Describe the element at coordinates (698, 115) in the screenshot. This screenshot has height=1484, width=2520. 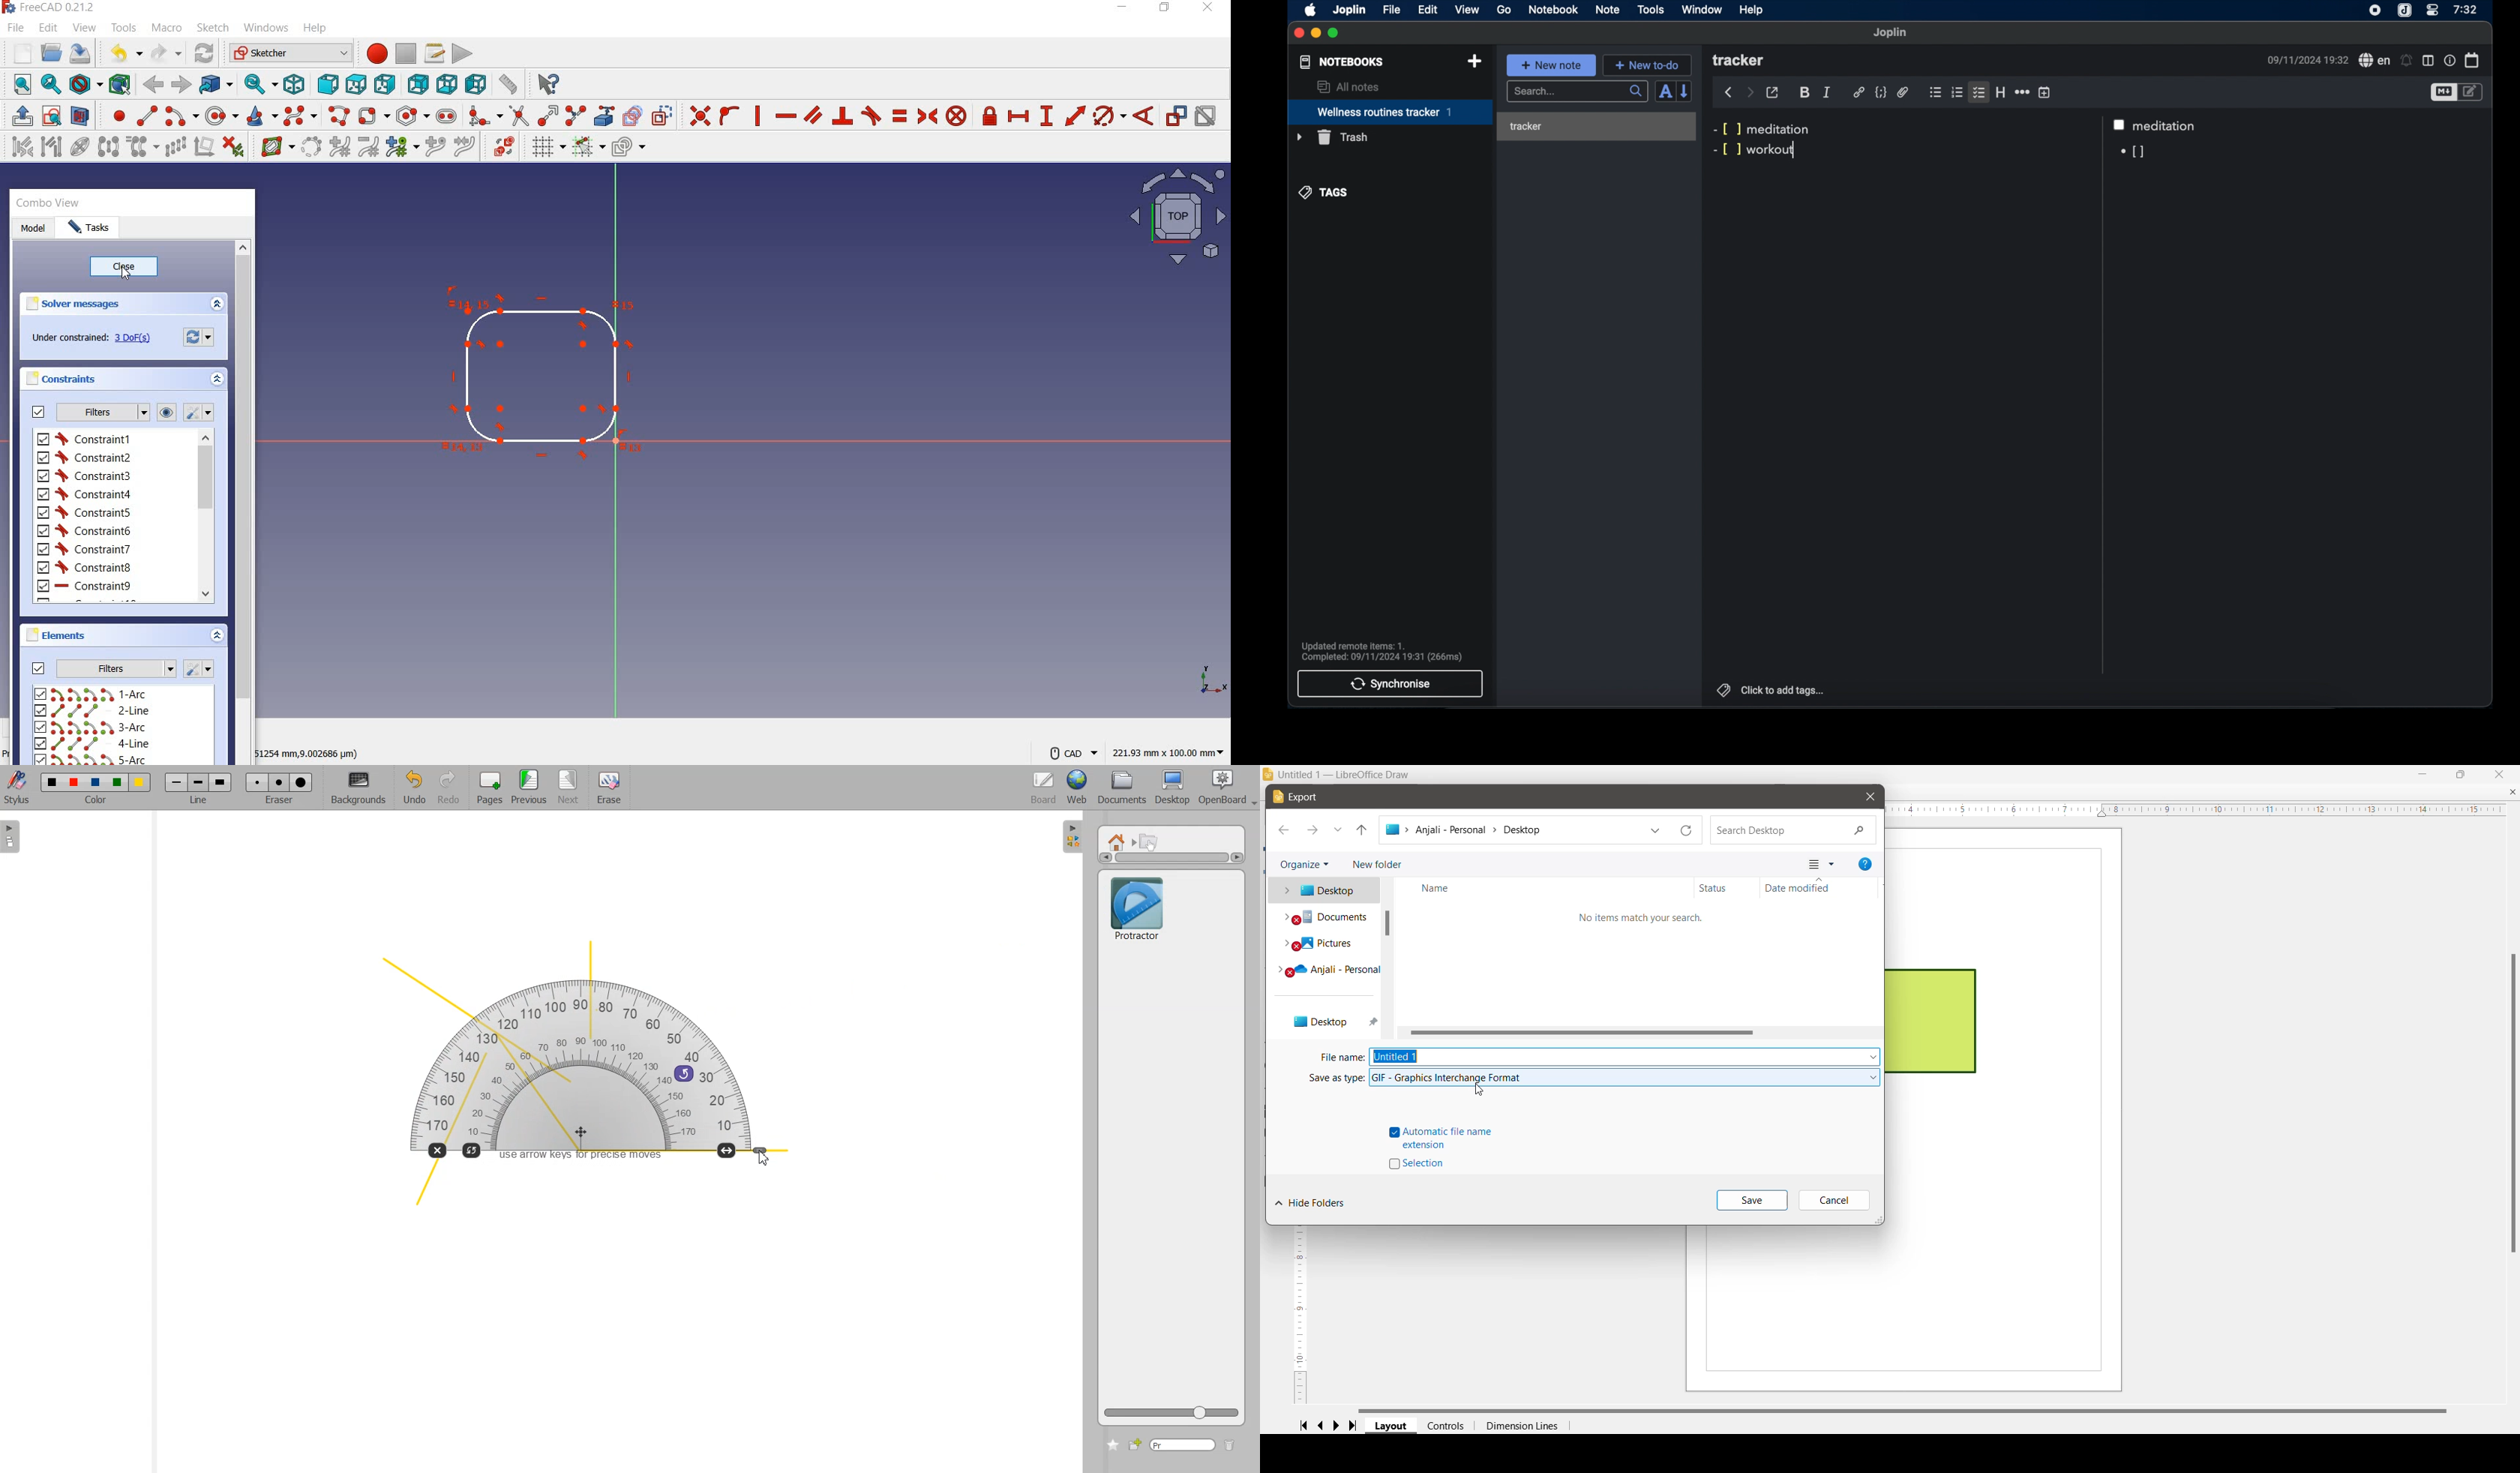
I see `constrain coincident` at that location.